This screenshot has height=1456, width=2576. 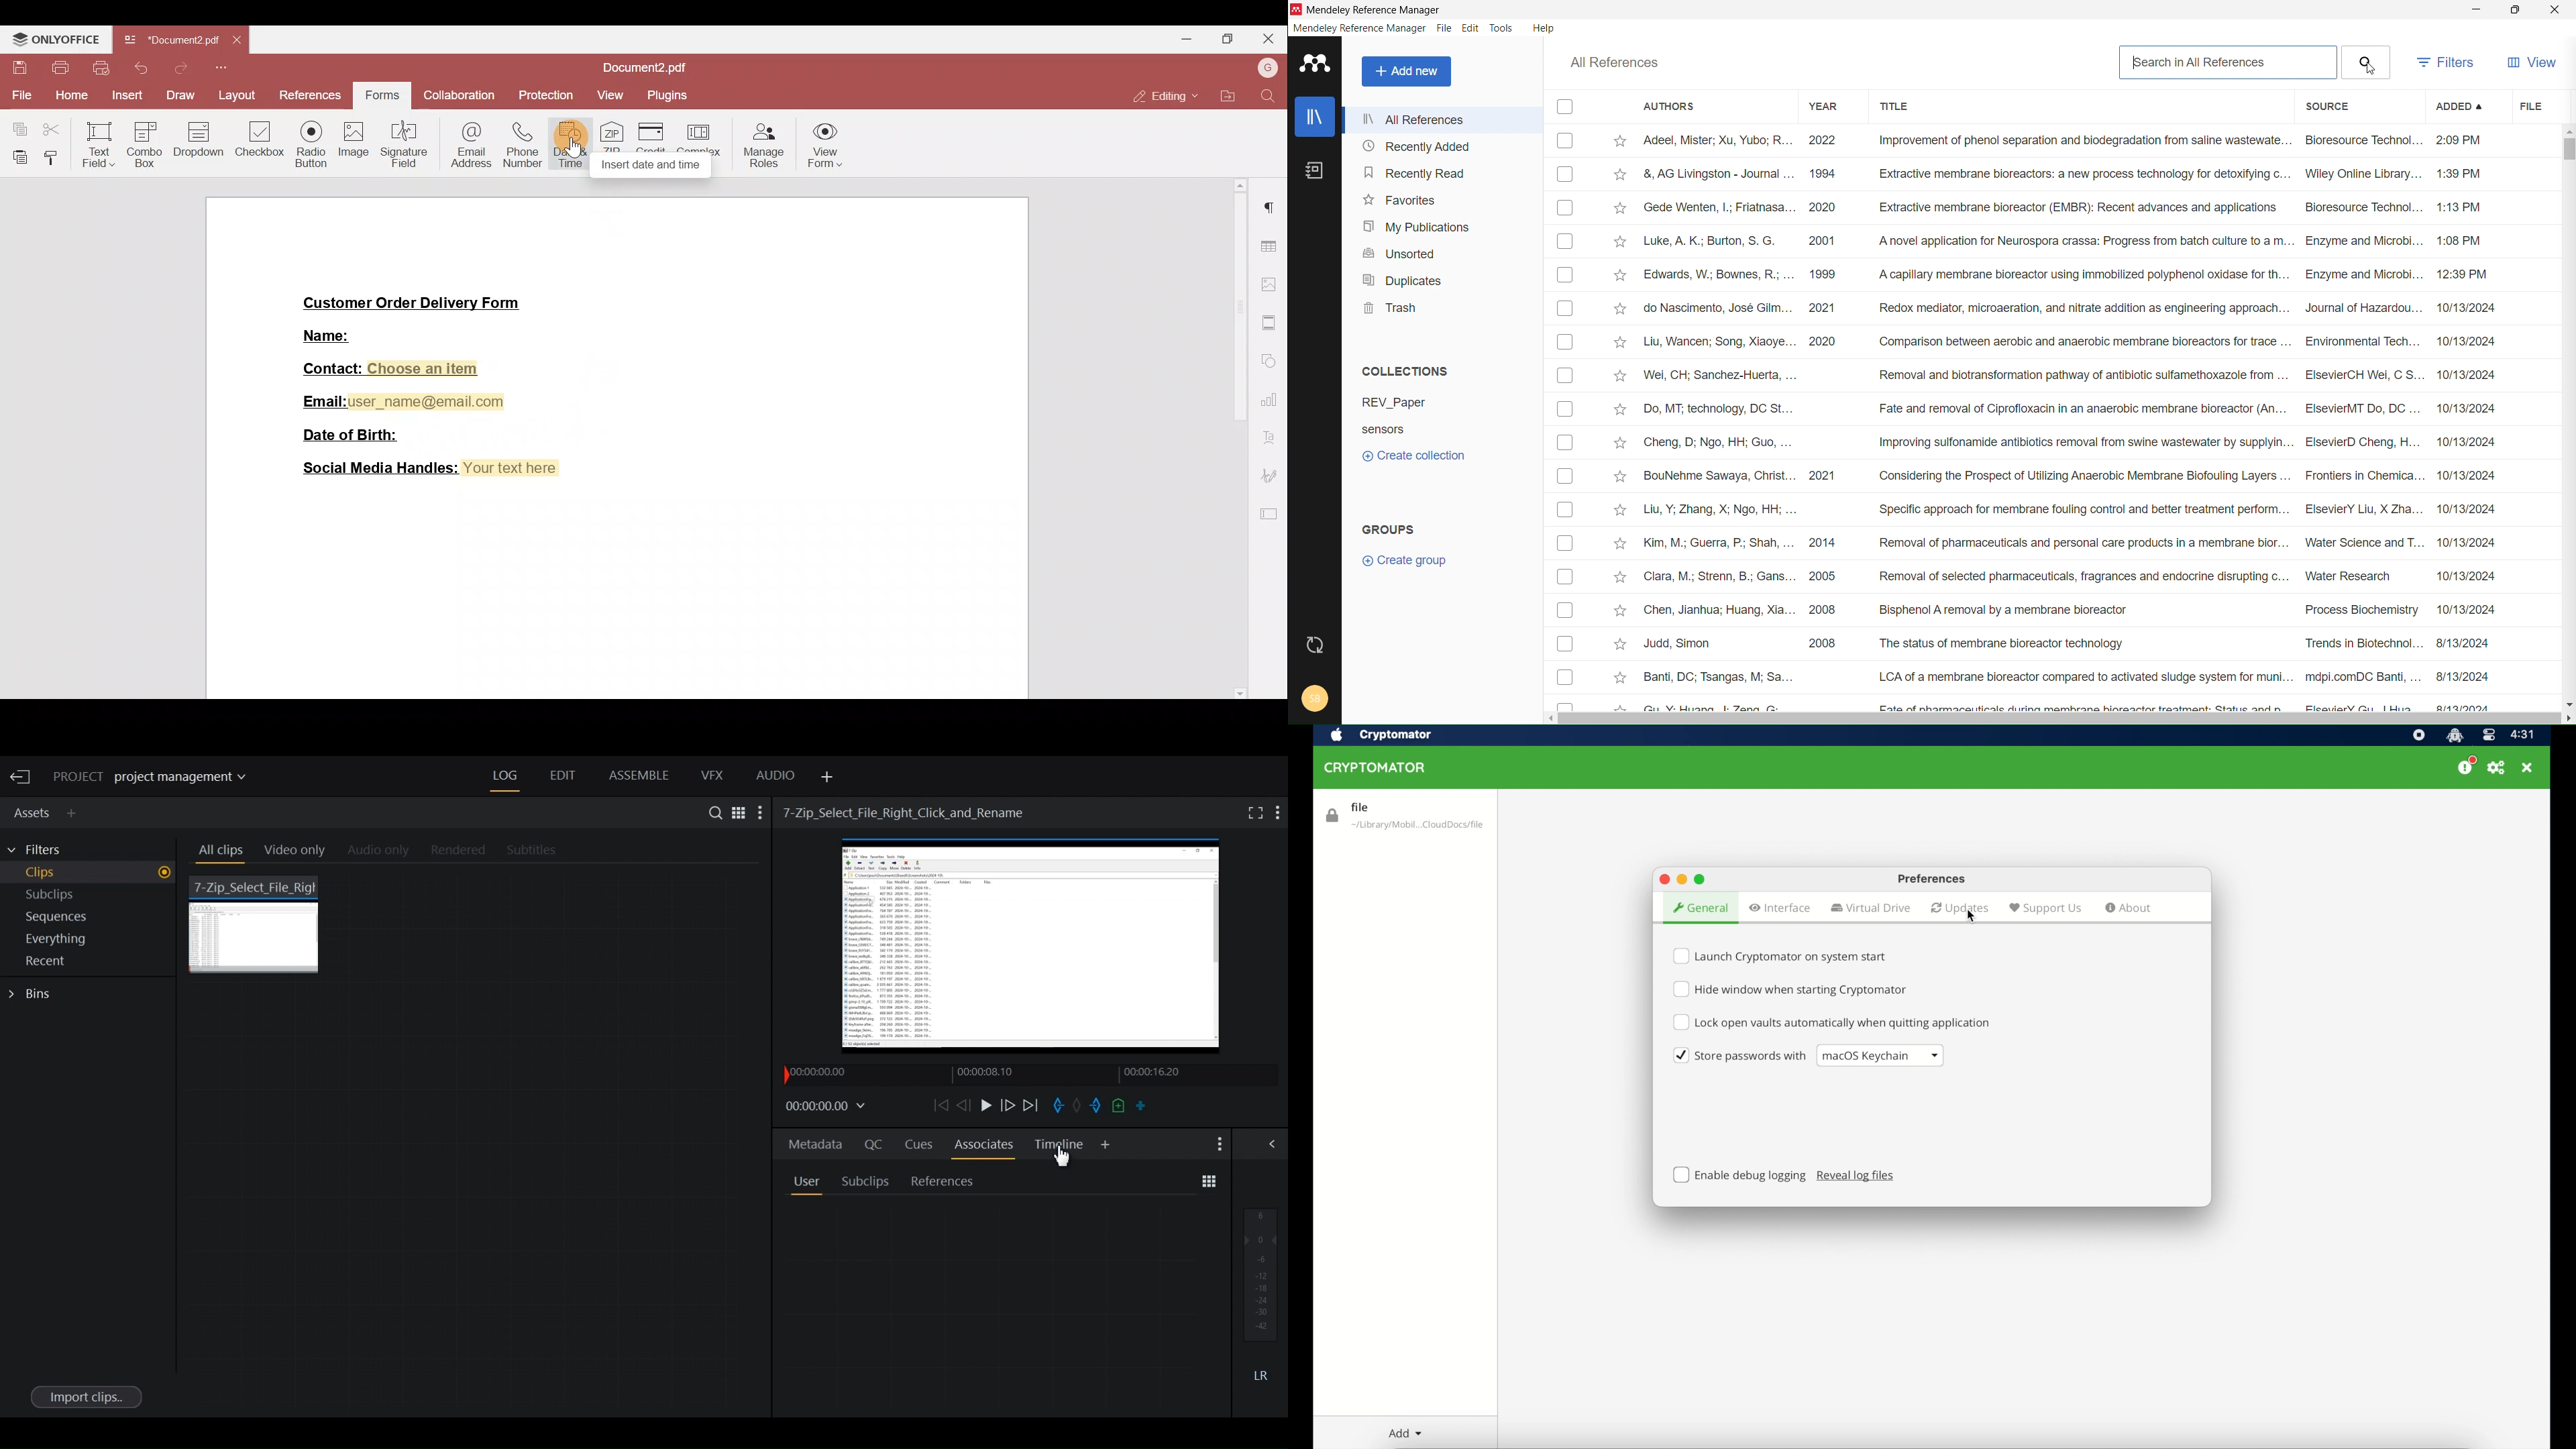 What do you see at coordinates (1566, 407) in the screenshot?
I see `Checkbox` at bounding box center [1566, 407].